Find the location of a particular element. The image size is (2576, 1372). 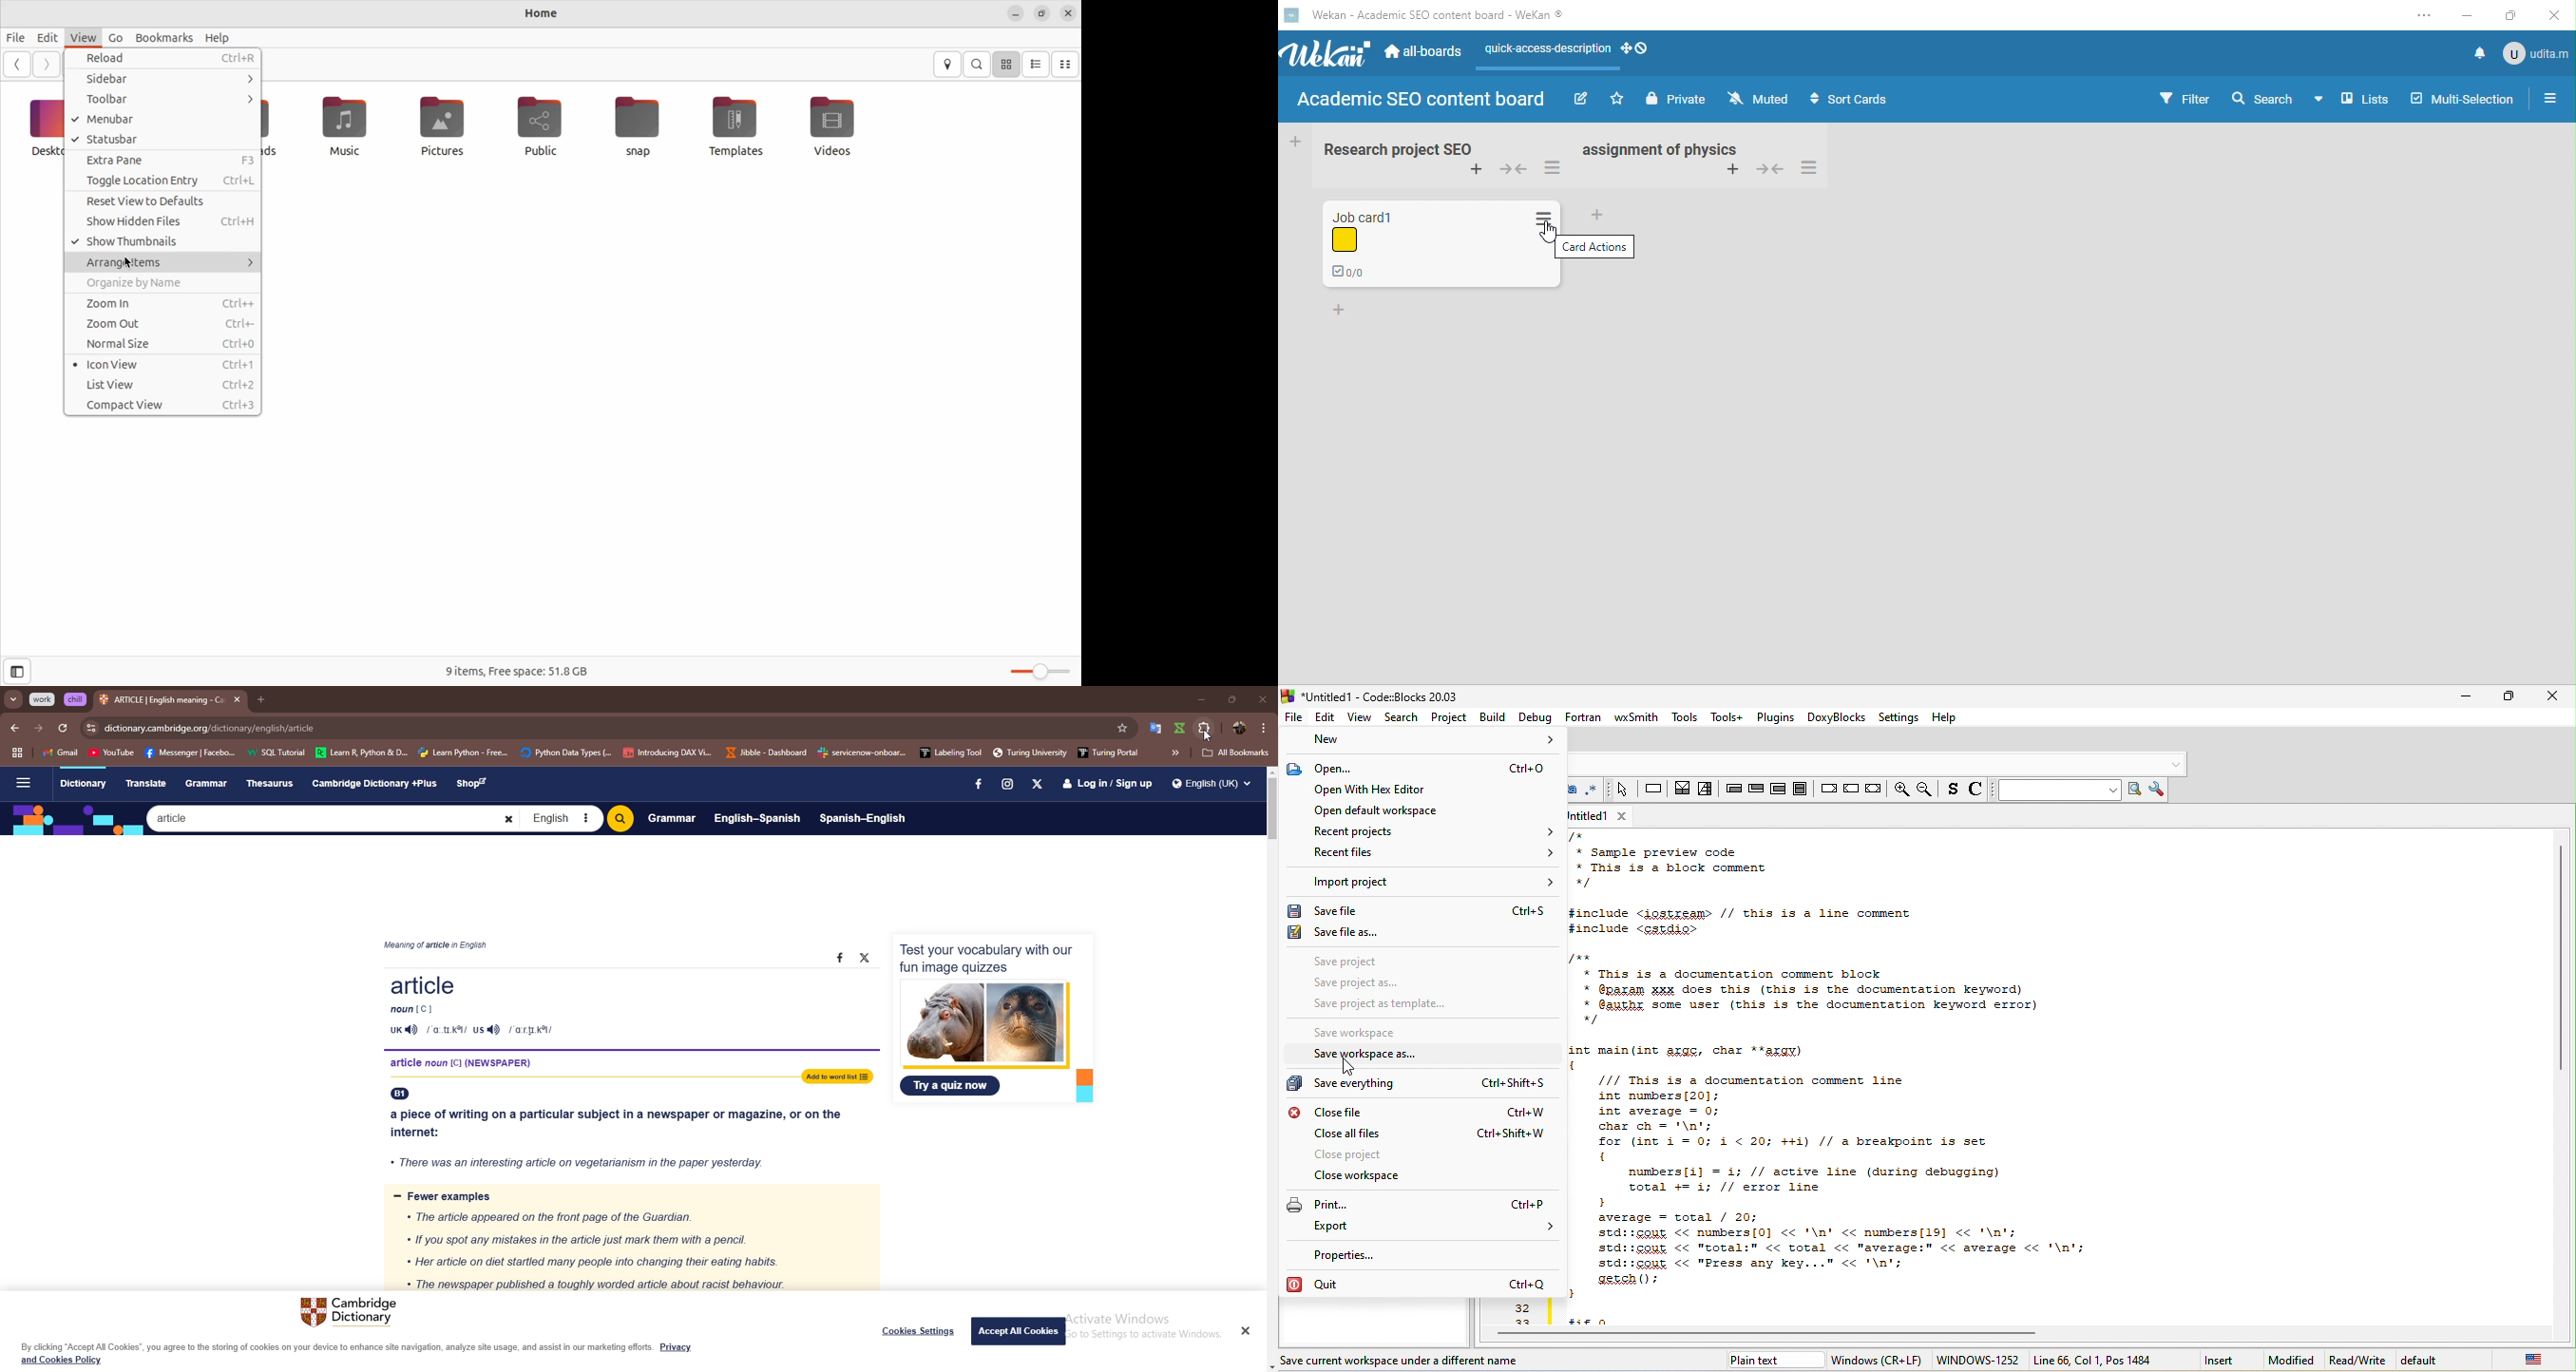

close is located at coordinates (1263, 699).